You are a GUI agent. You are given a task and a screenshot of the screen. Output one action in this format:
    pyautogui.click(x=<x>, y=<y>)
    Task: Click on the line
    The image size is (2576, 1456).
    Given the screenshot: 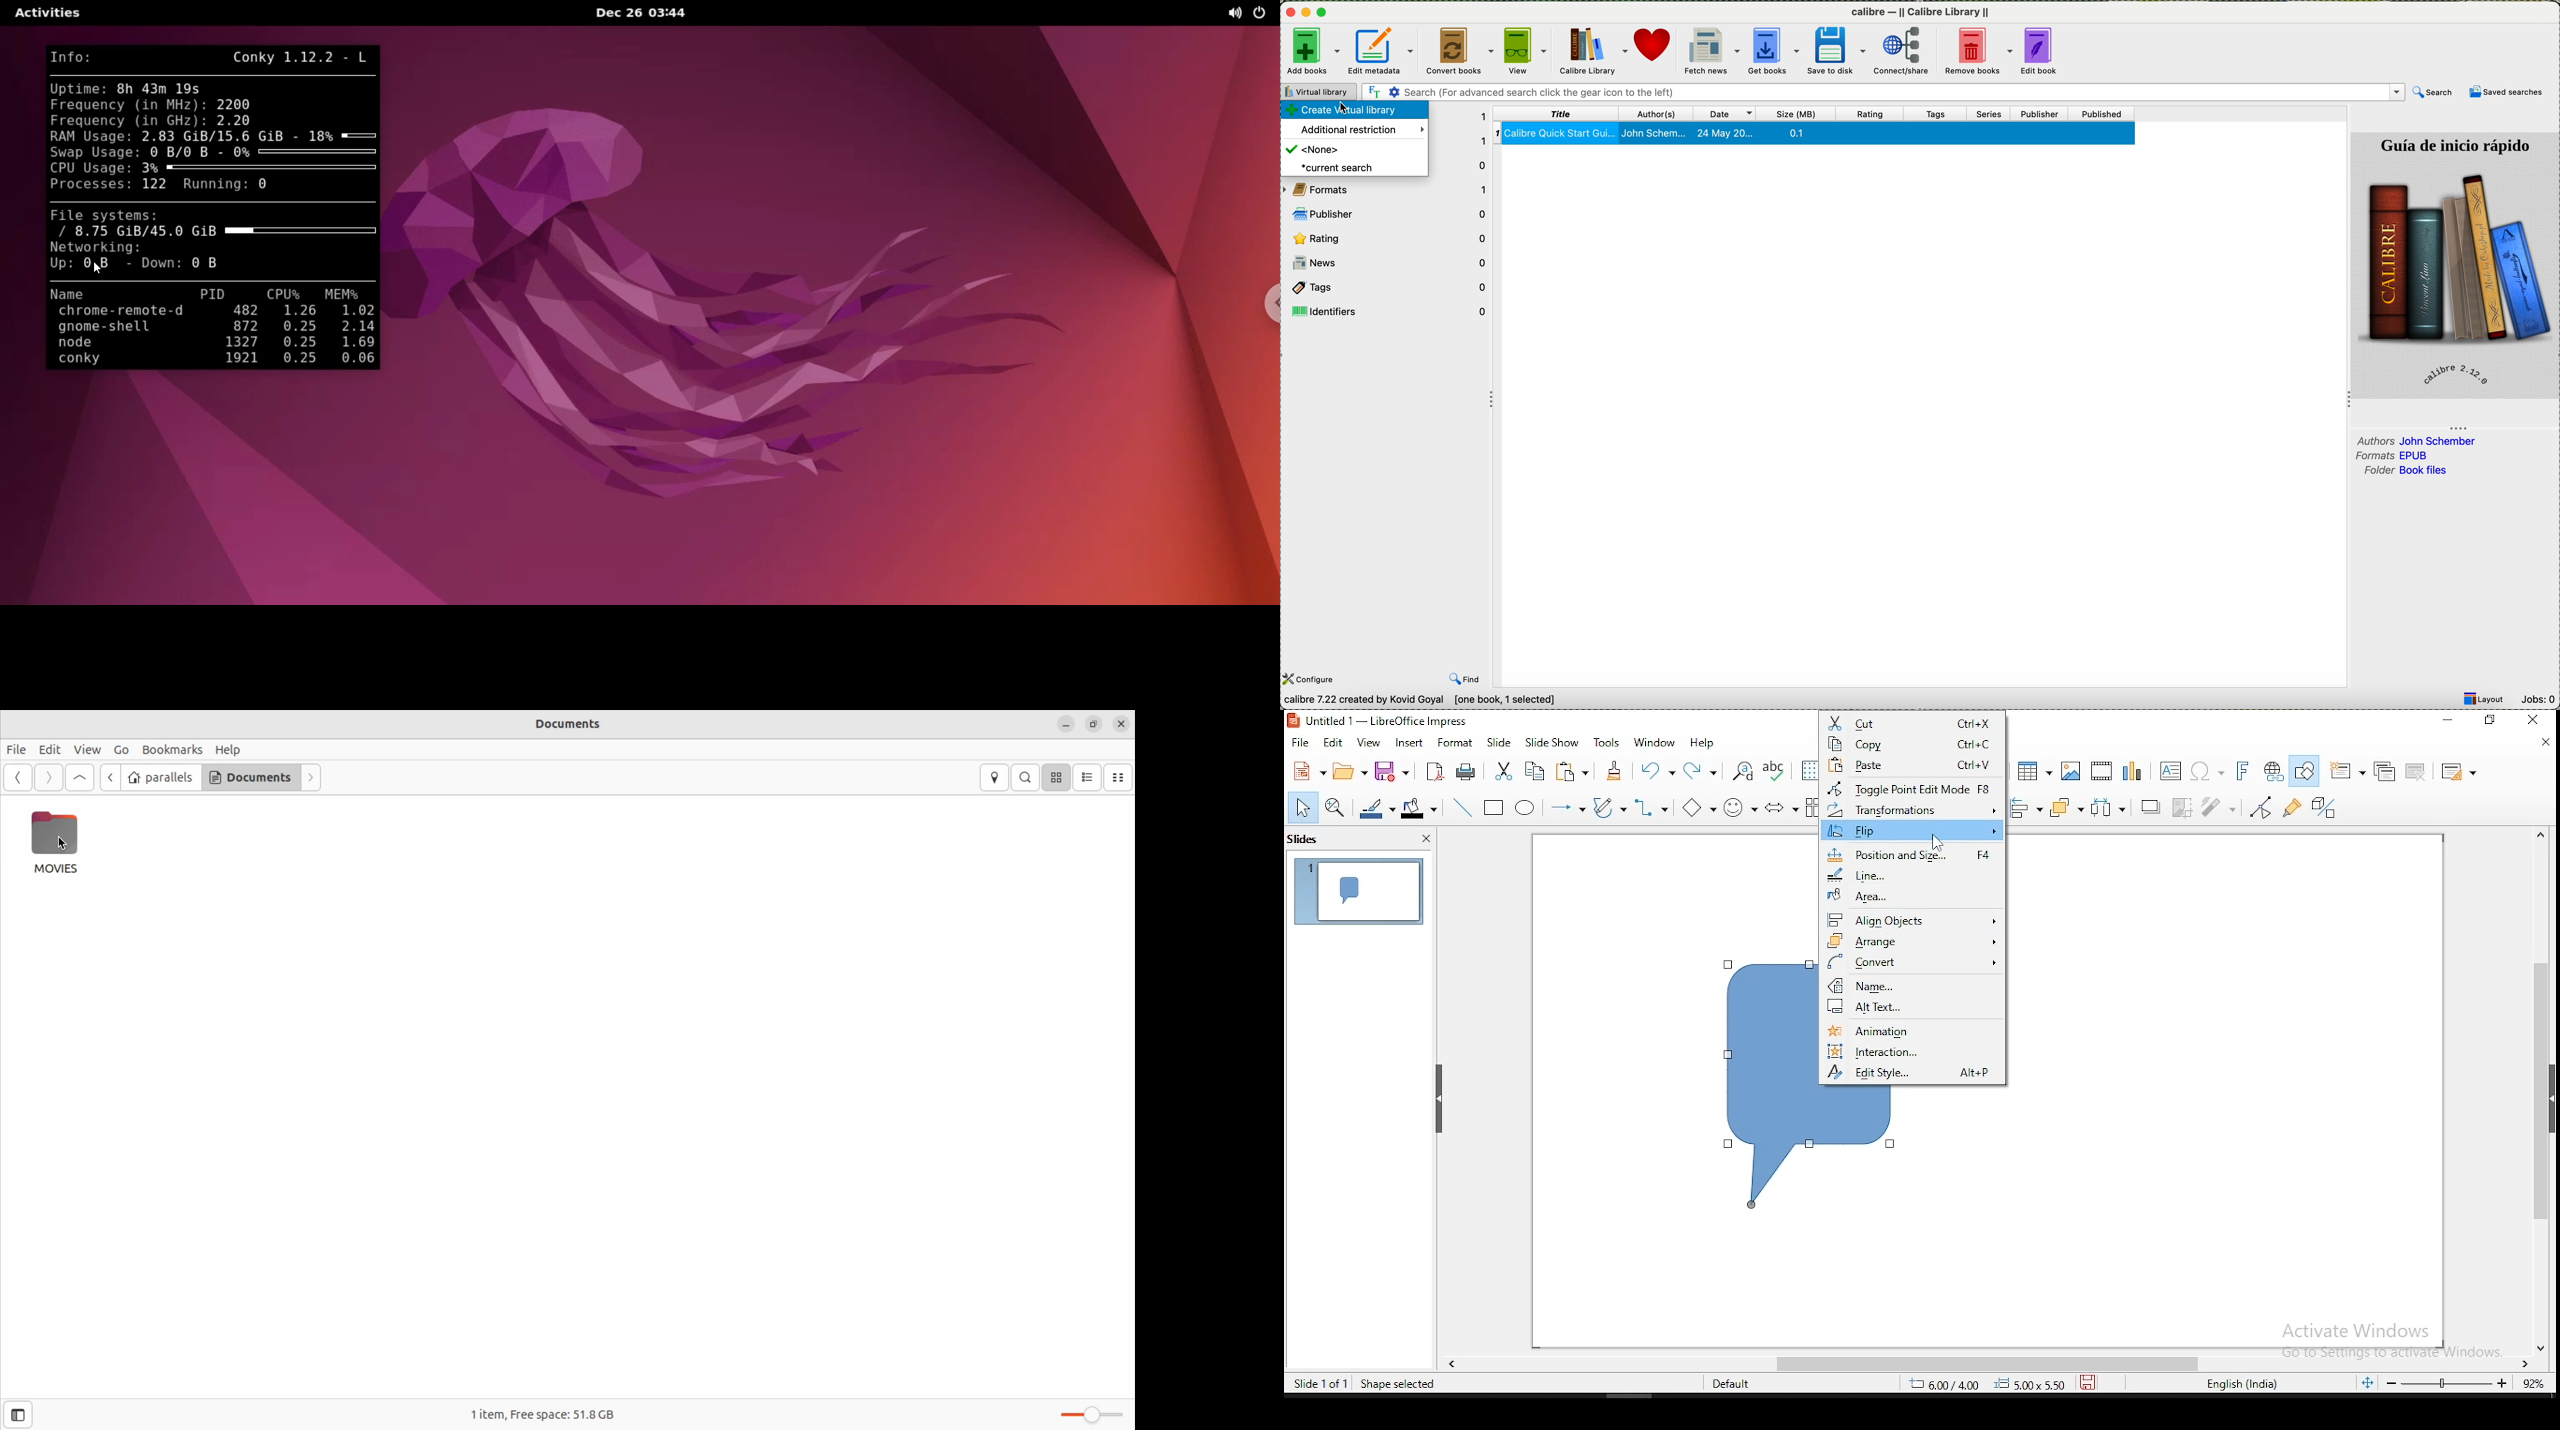 What is the action you would take?
    pyautogui.click(x=1463, y=808)
    